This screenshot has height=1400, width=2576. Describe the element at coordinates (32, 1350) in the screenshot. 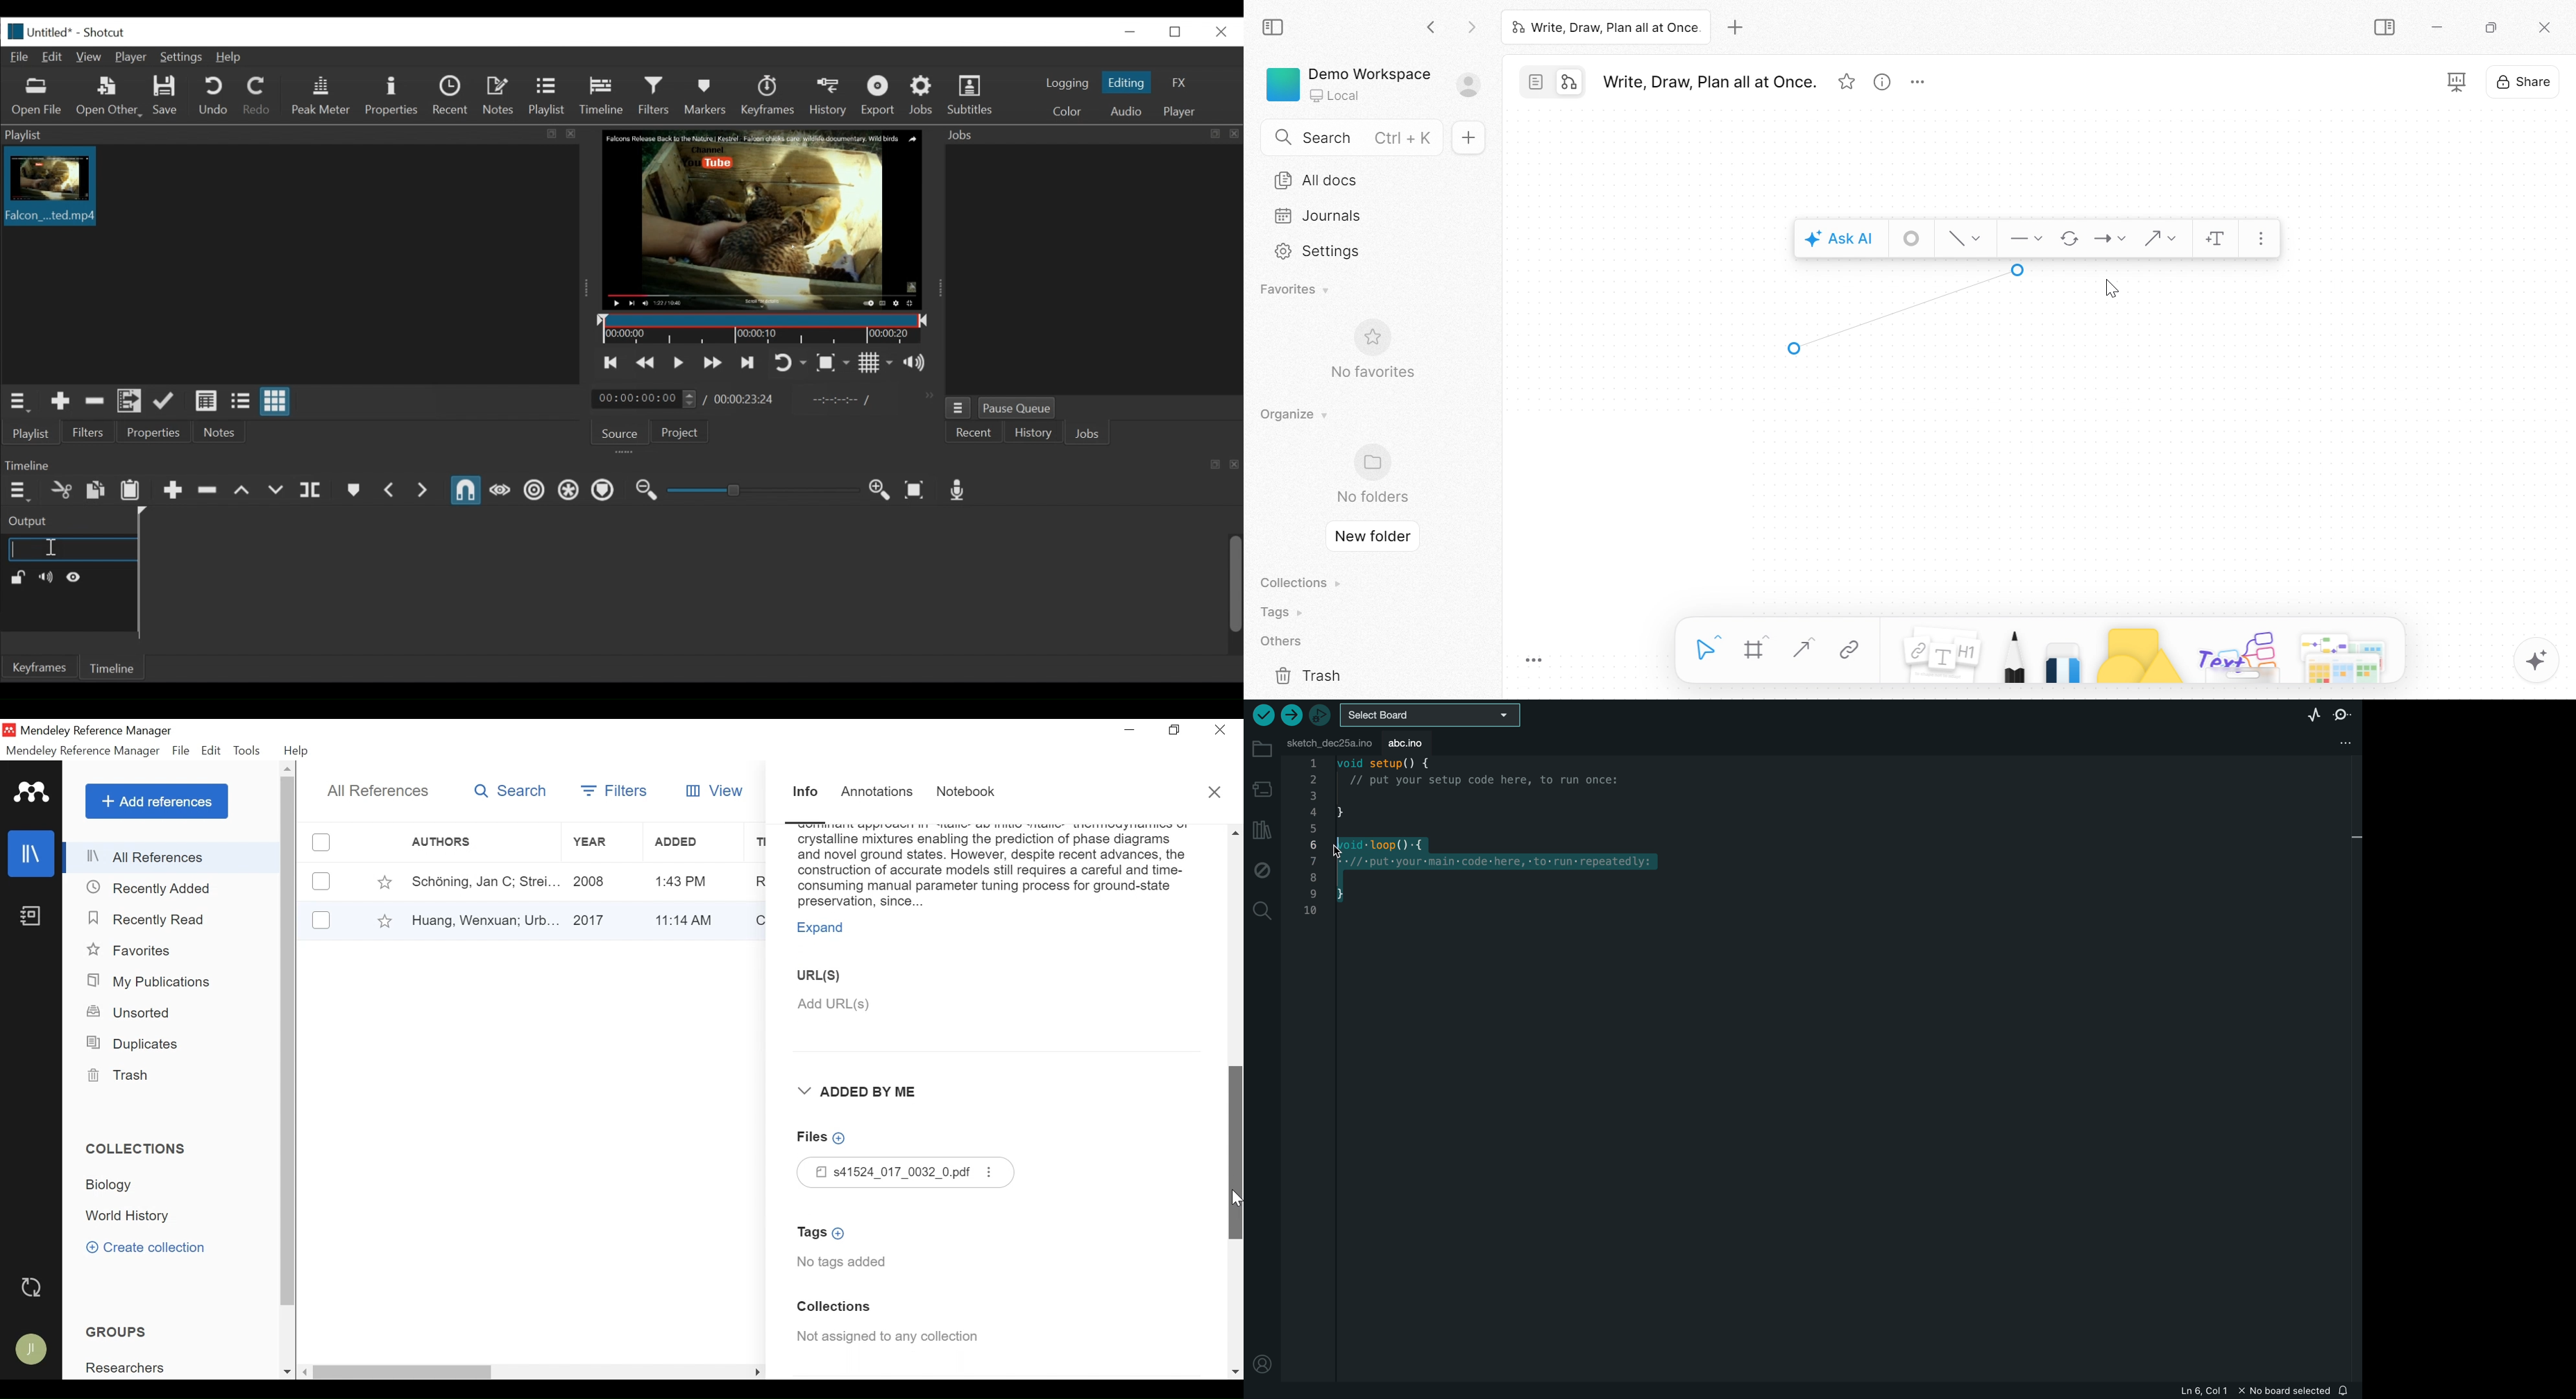

I see `Avatar` at that location.